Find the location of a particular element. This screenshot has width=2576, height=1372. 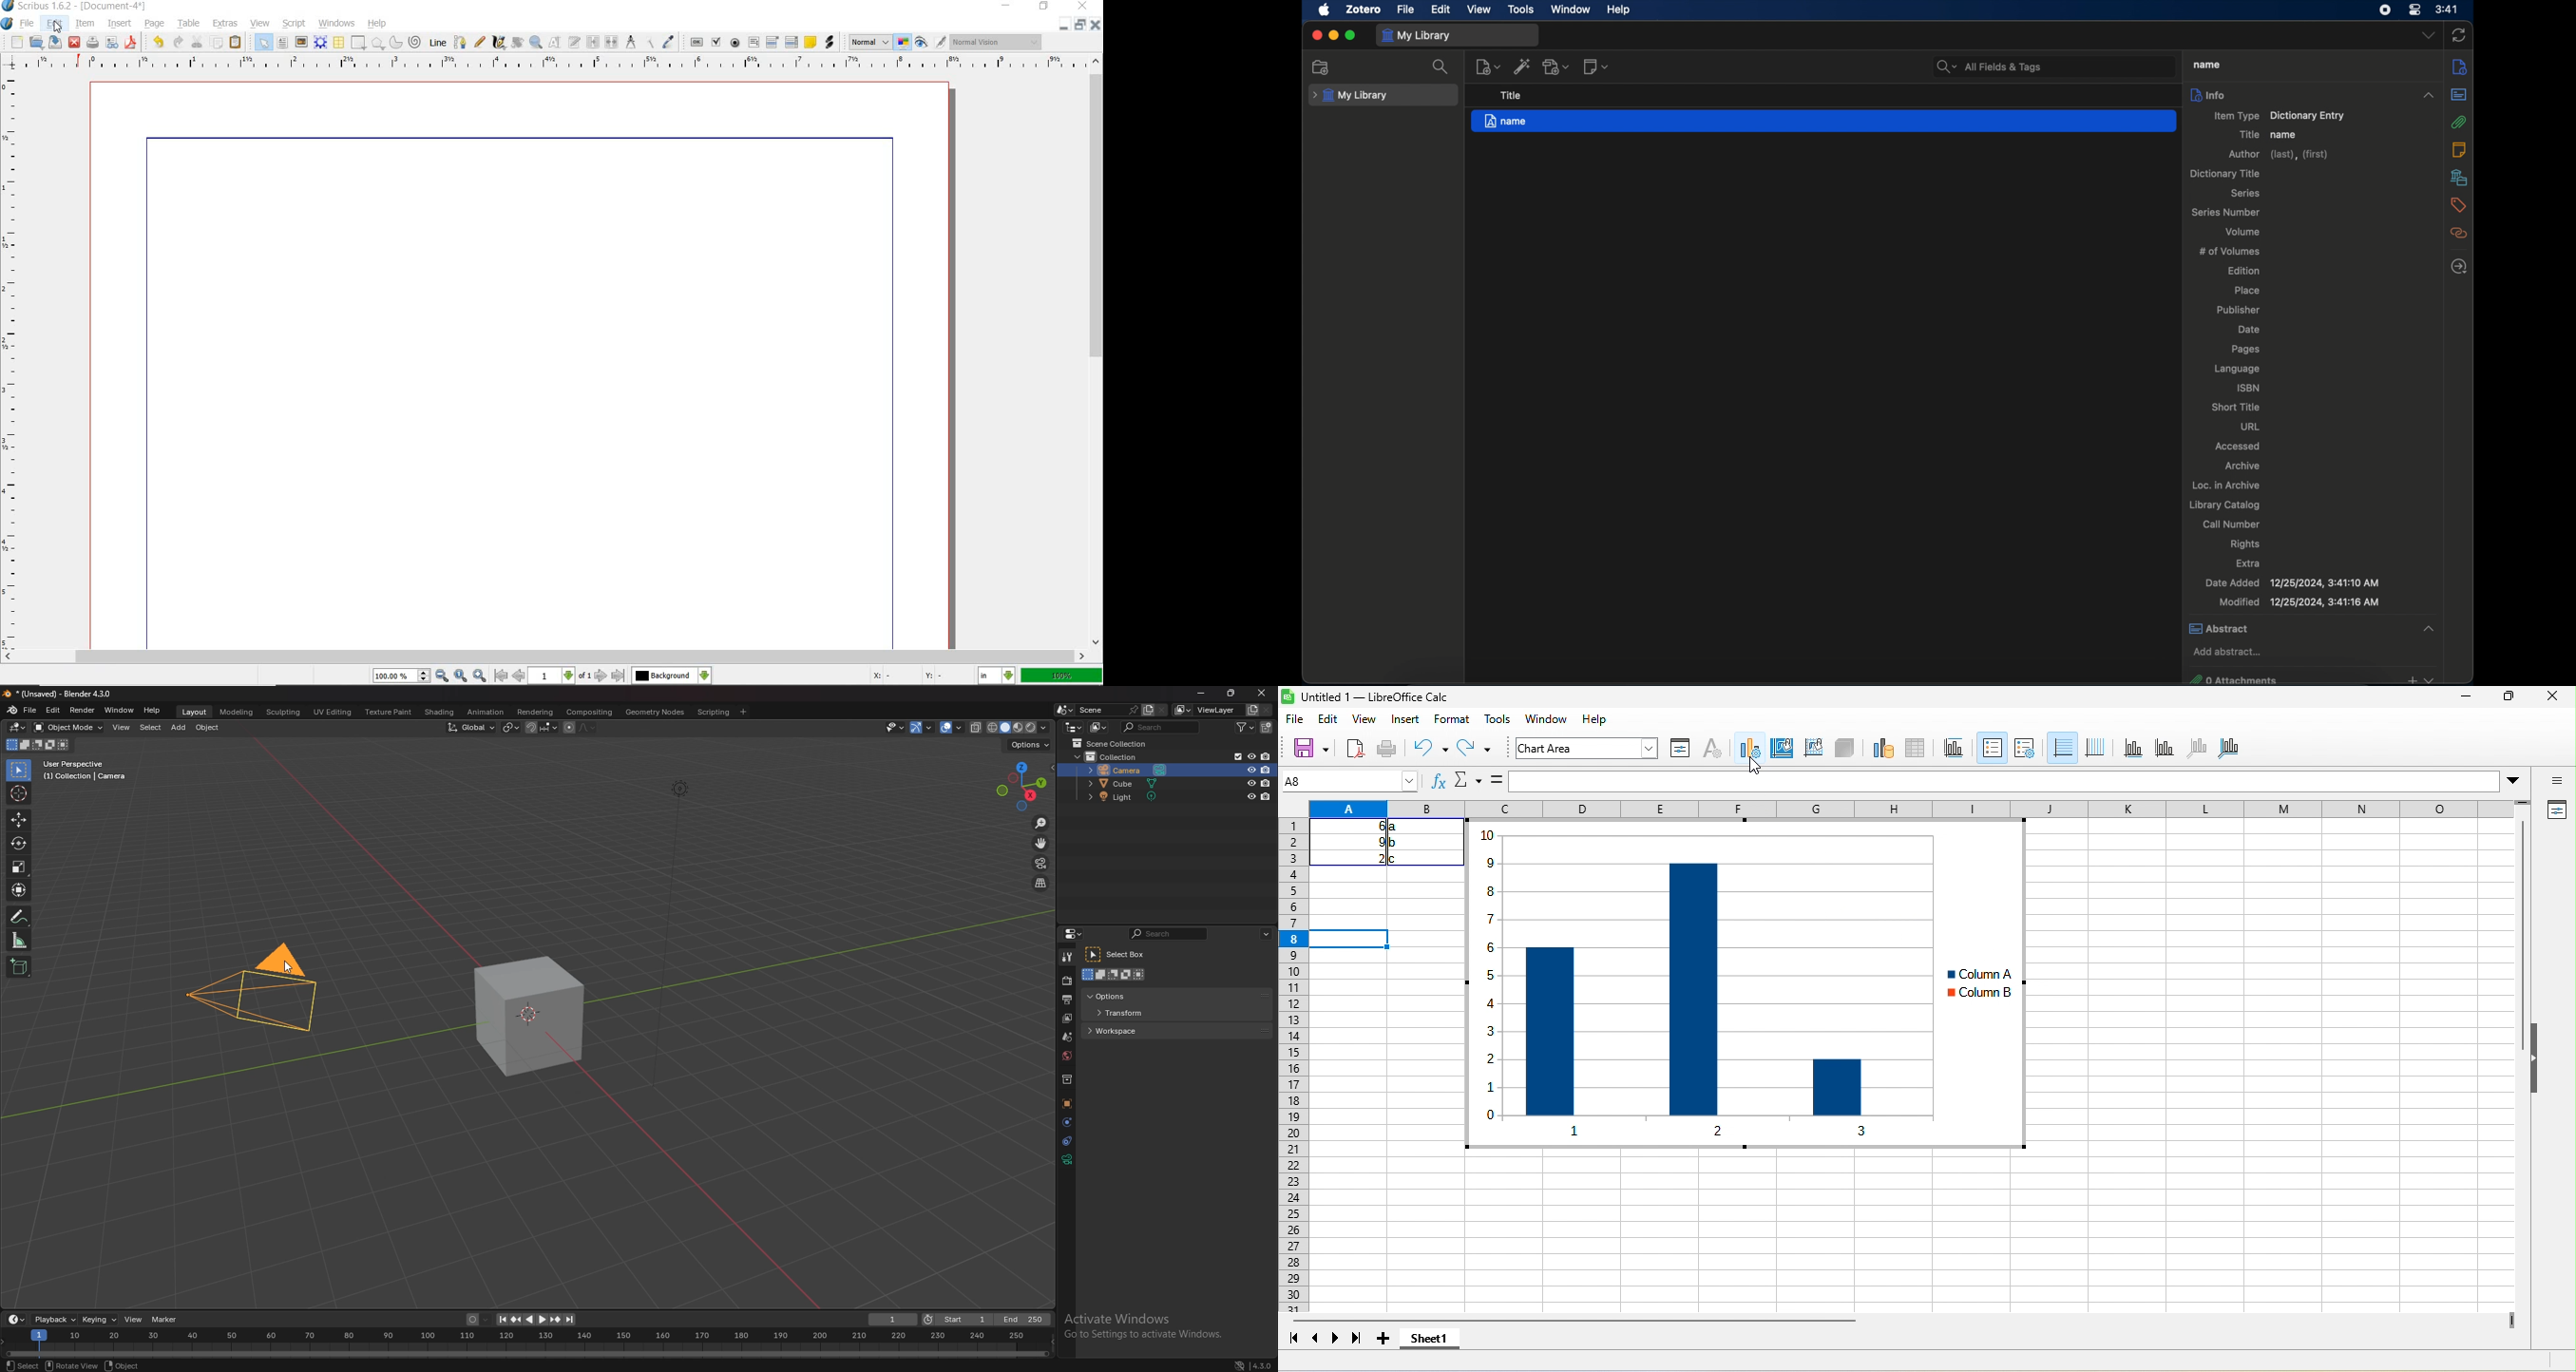

save is located at coordinates (56, 42).